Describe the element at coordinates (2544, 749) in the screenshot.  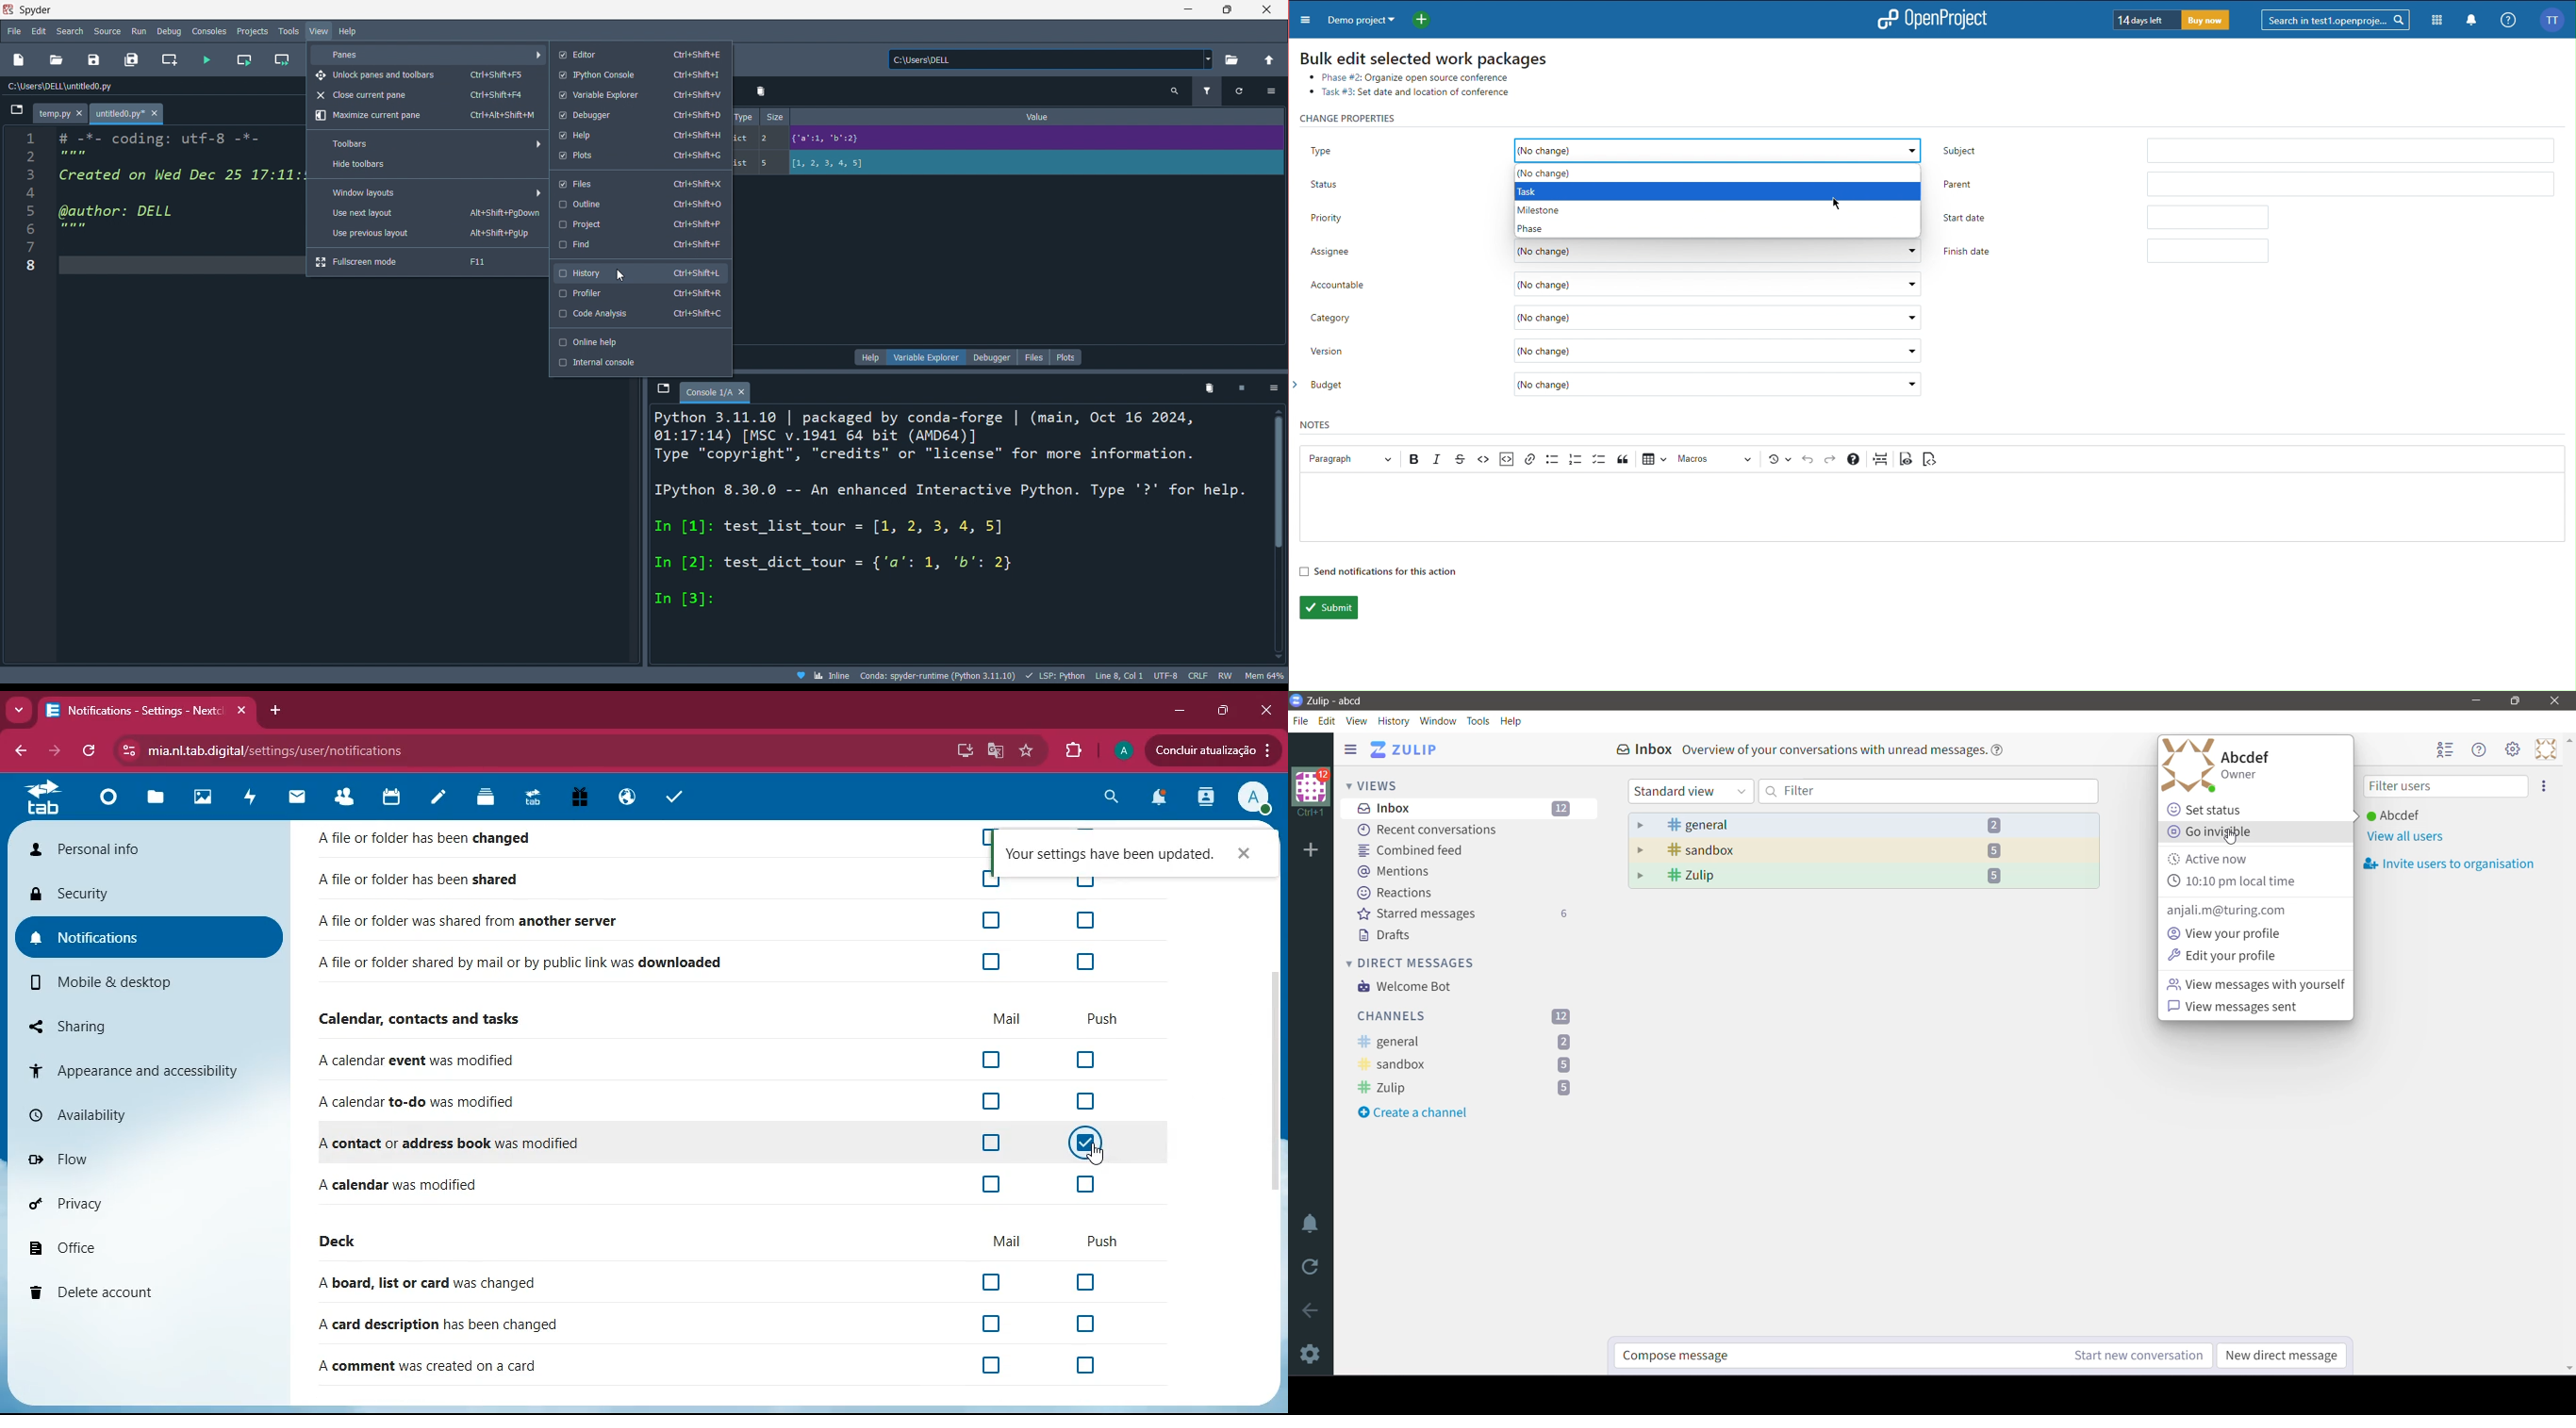
I see `Personal Menu` at that location.